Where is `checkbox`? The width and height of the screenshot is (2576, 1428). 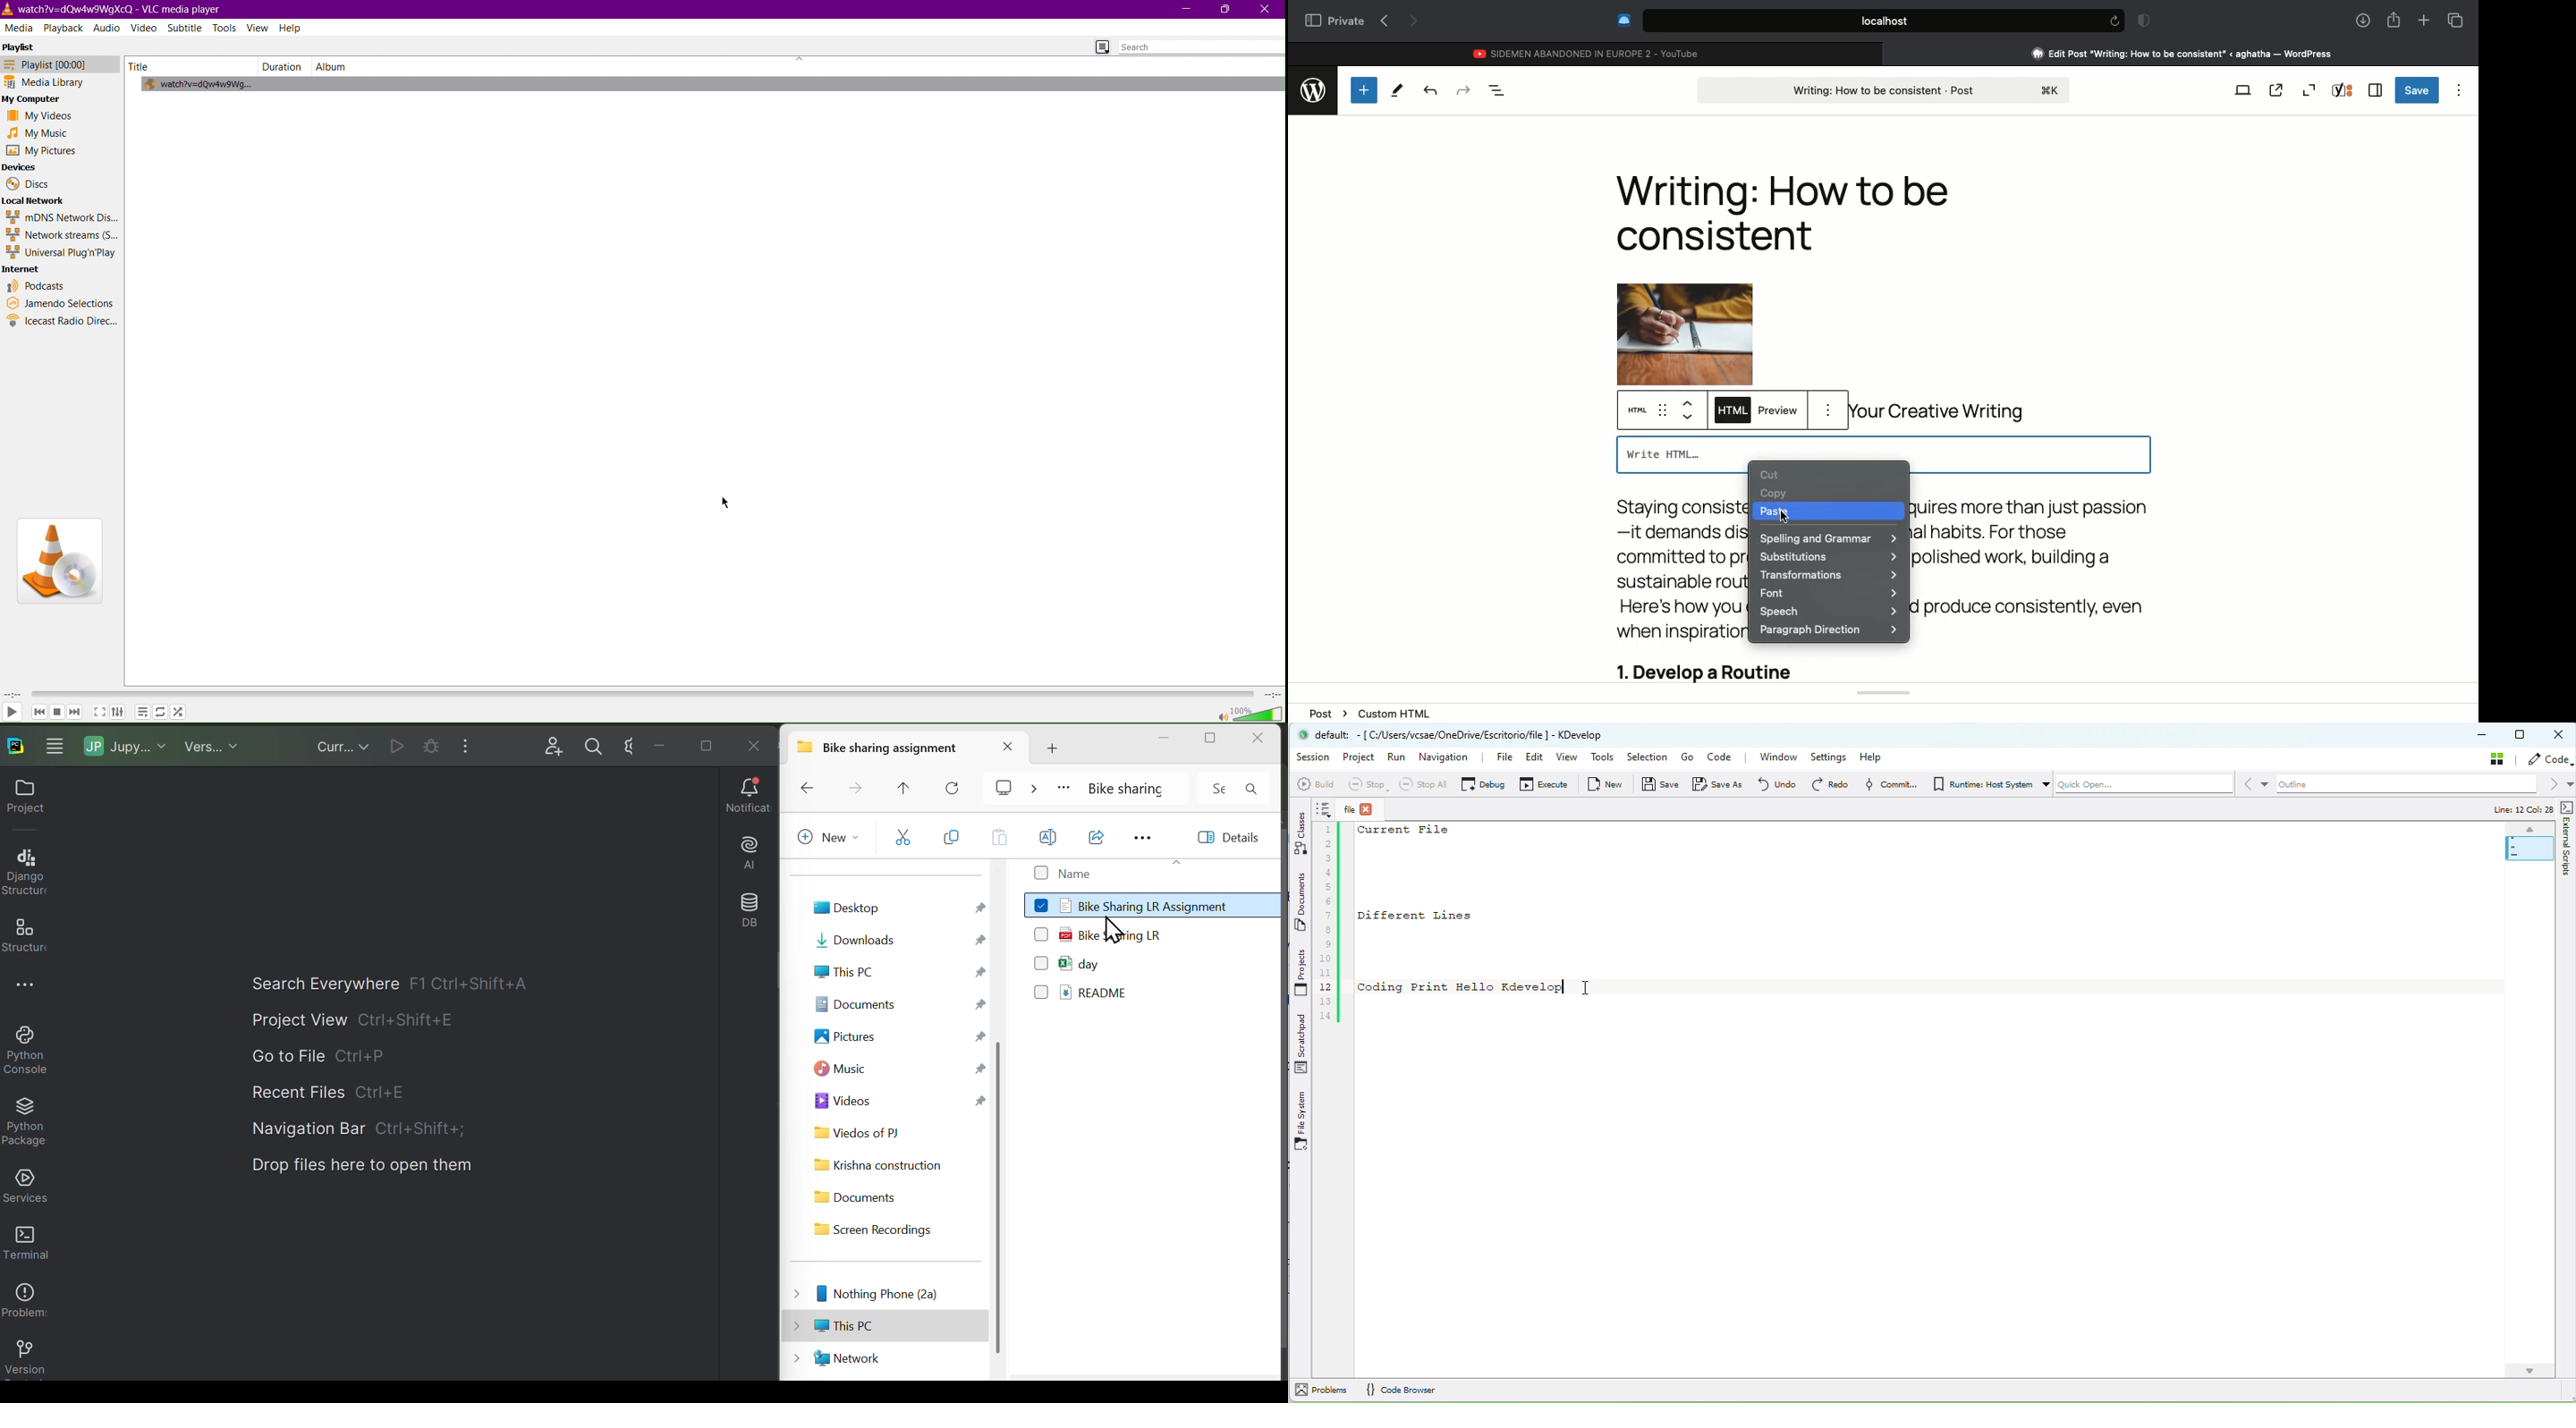
checkbox is located at coordinates (1040, 902).